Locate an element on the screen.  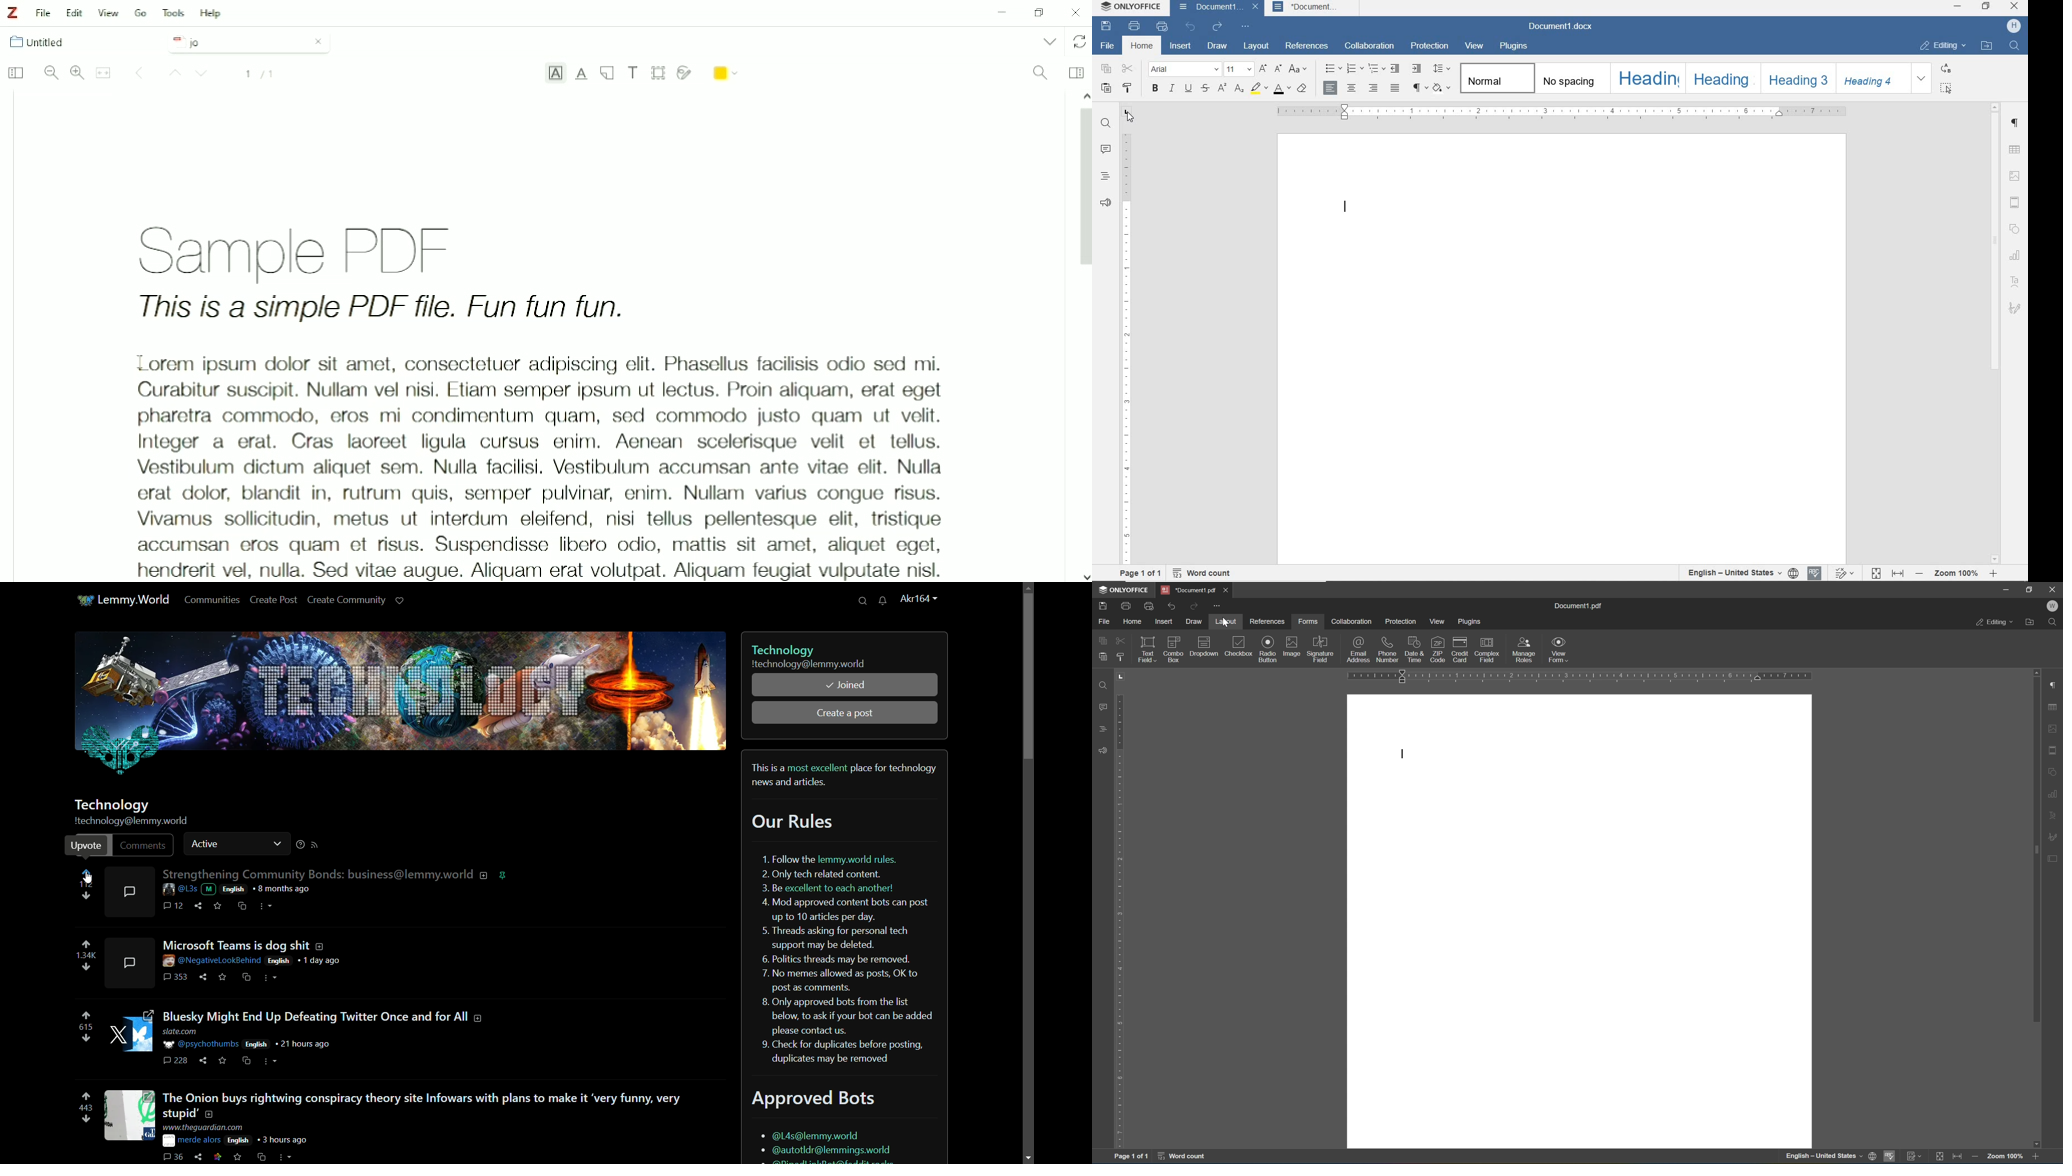
SELECT ALL is located at coordinates (1948, 89).